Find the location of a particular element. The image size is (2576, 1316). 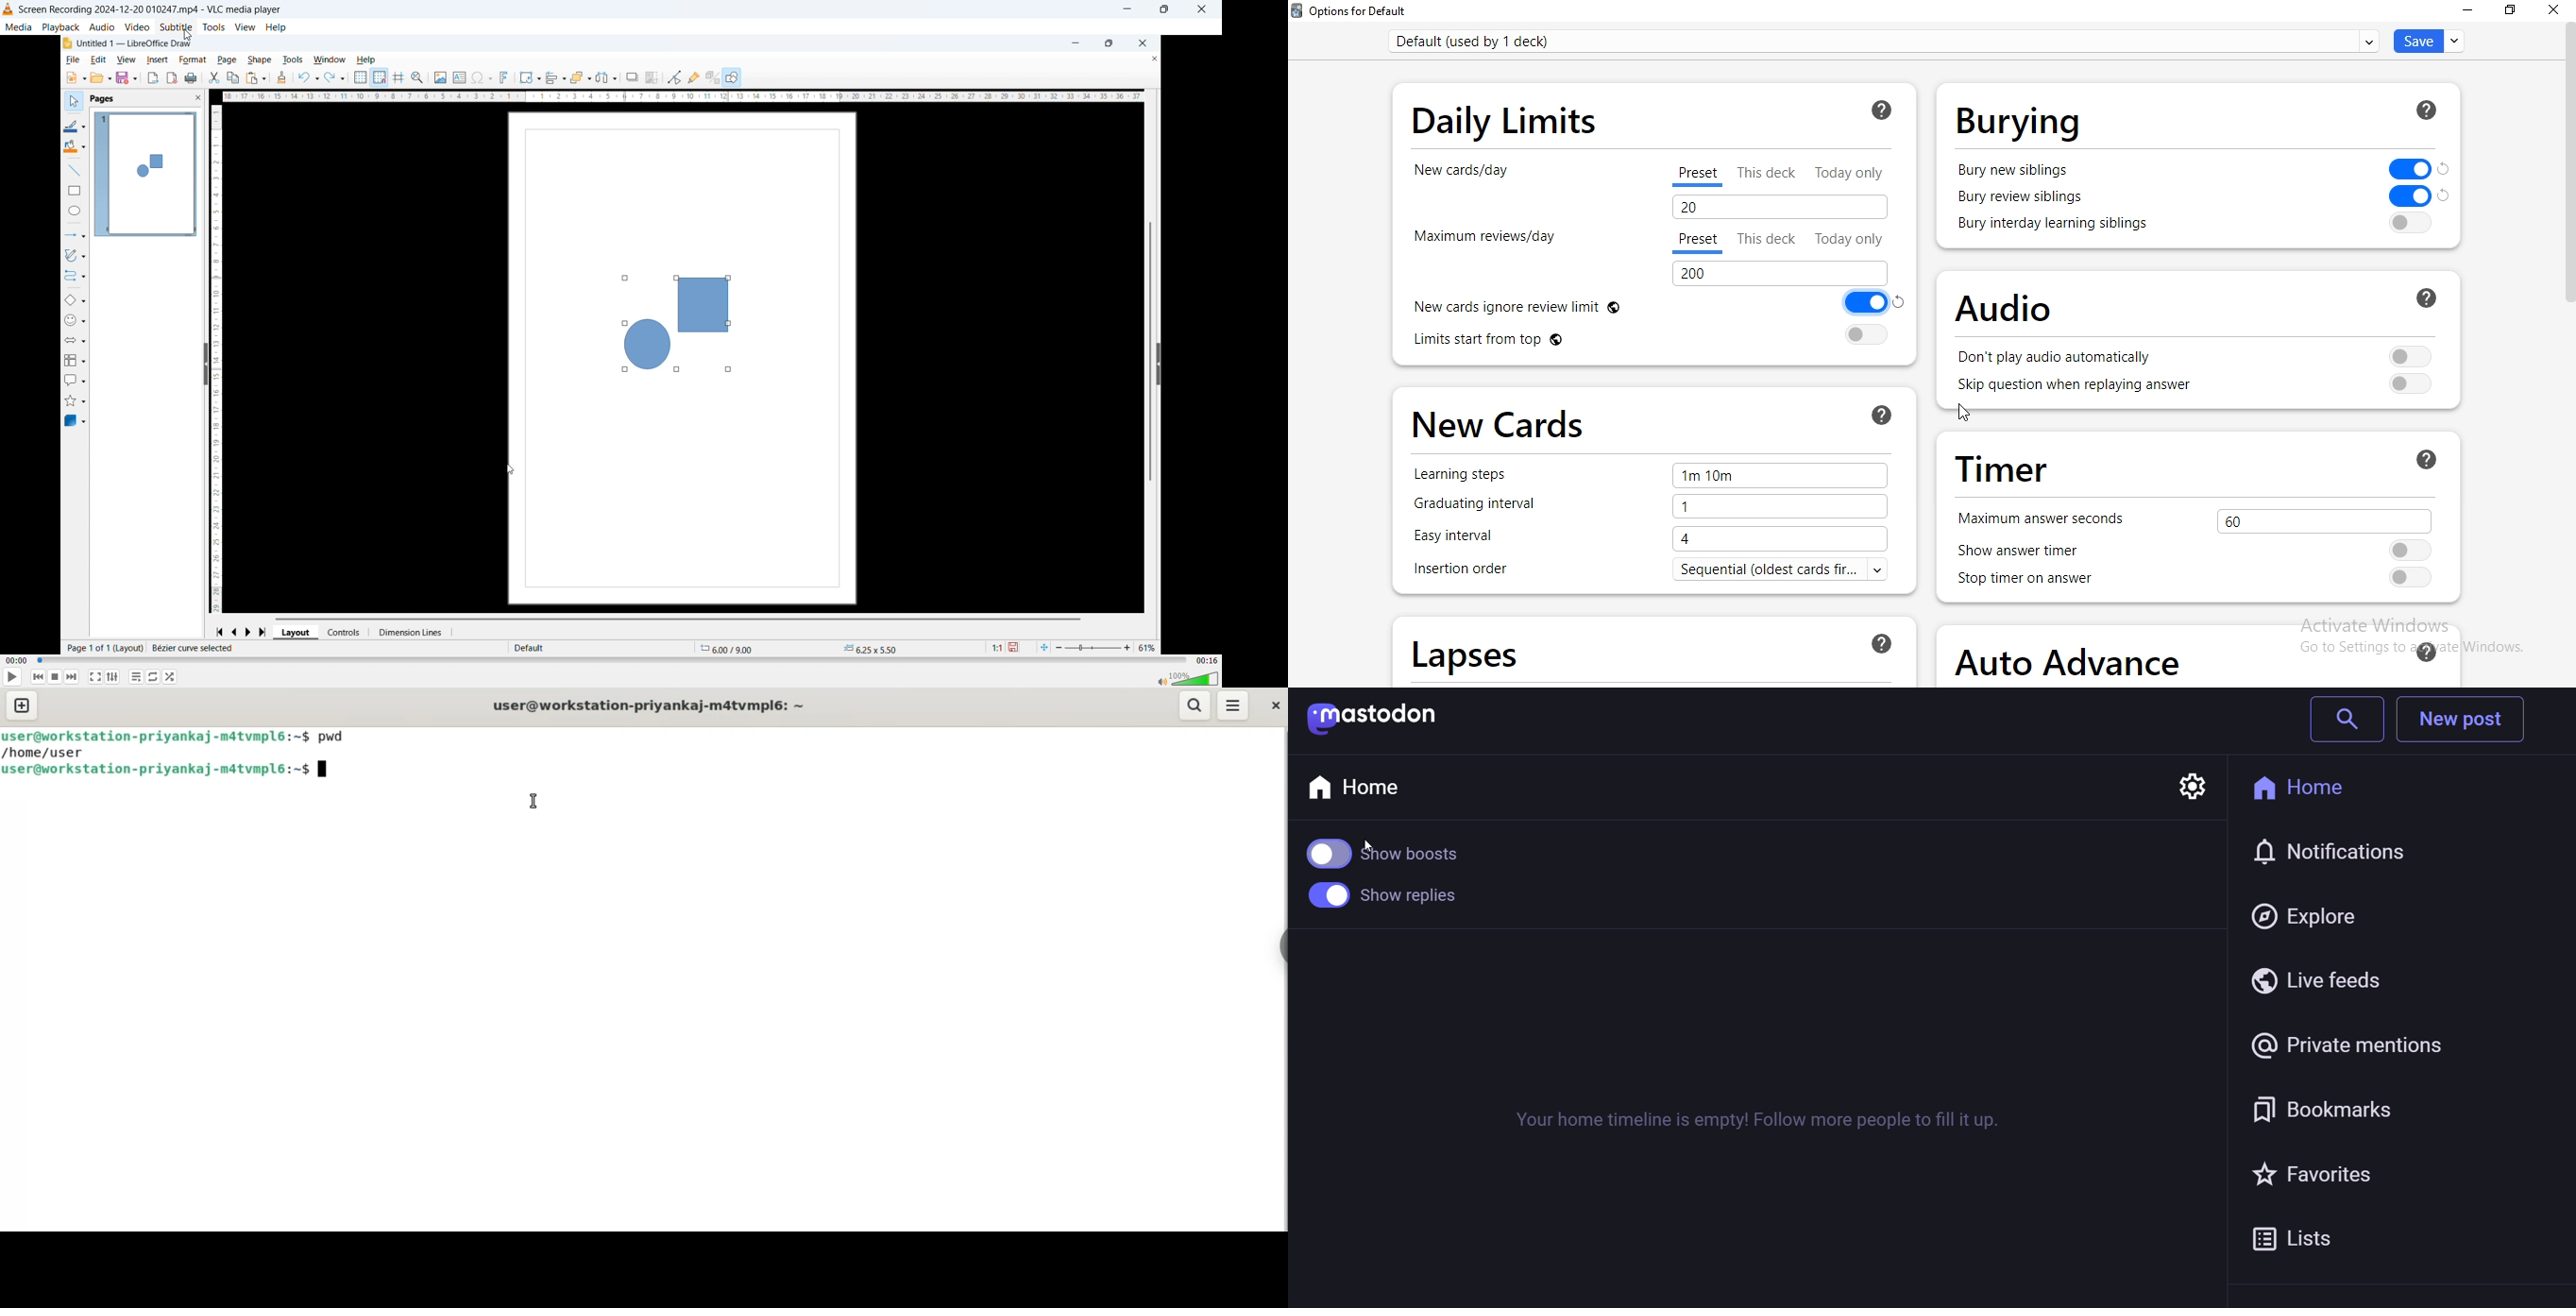

bury interday learning siblings is located at coordinates (2055, 225).